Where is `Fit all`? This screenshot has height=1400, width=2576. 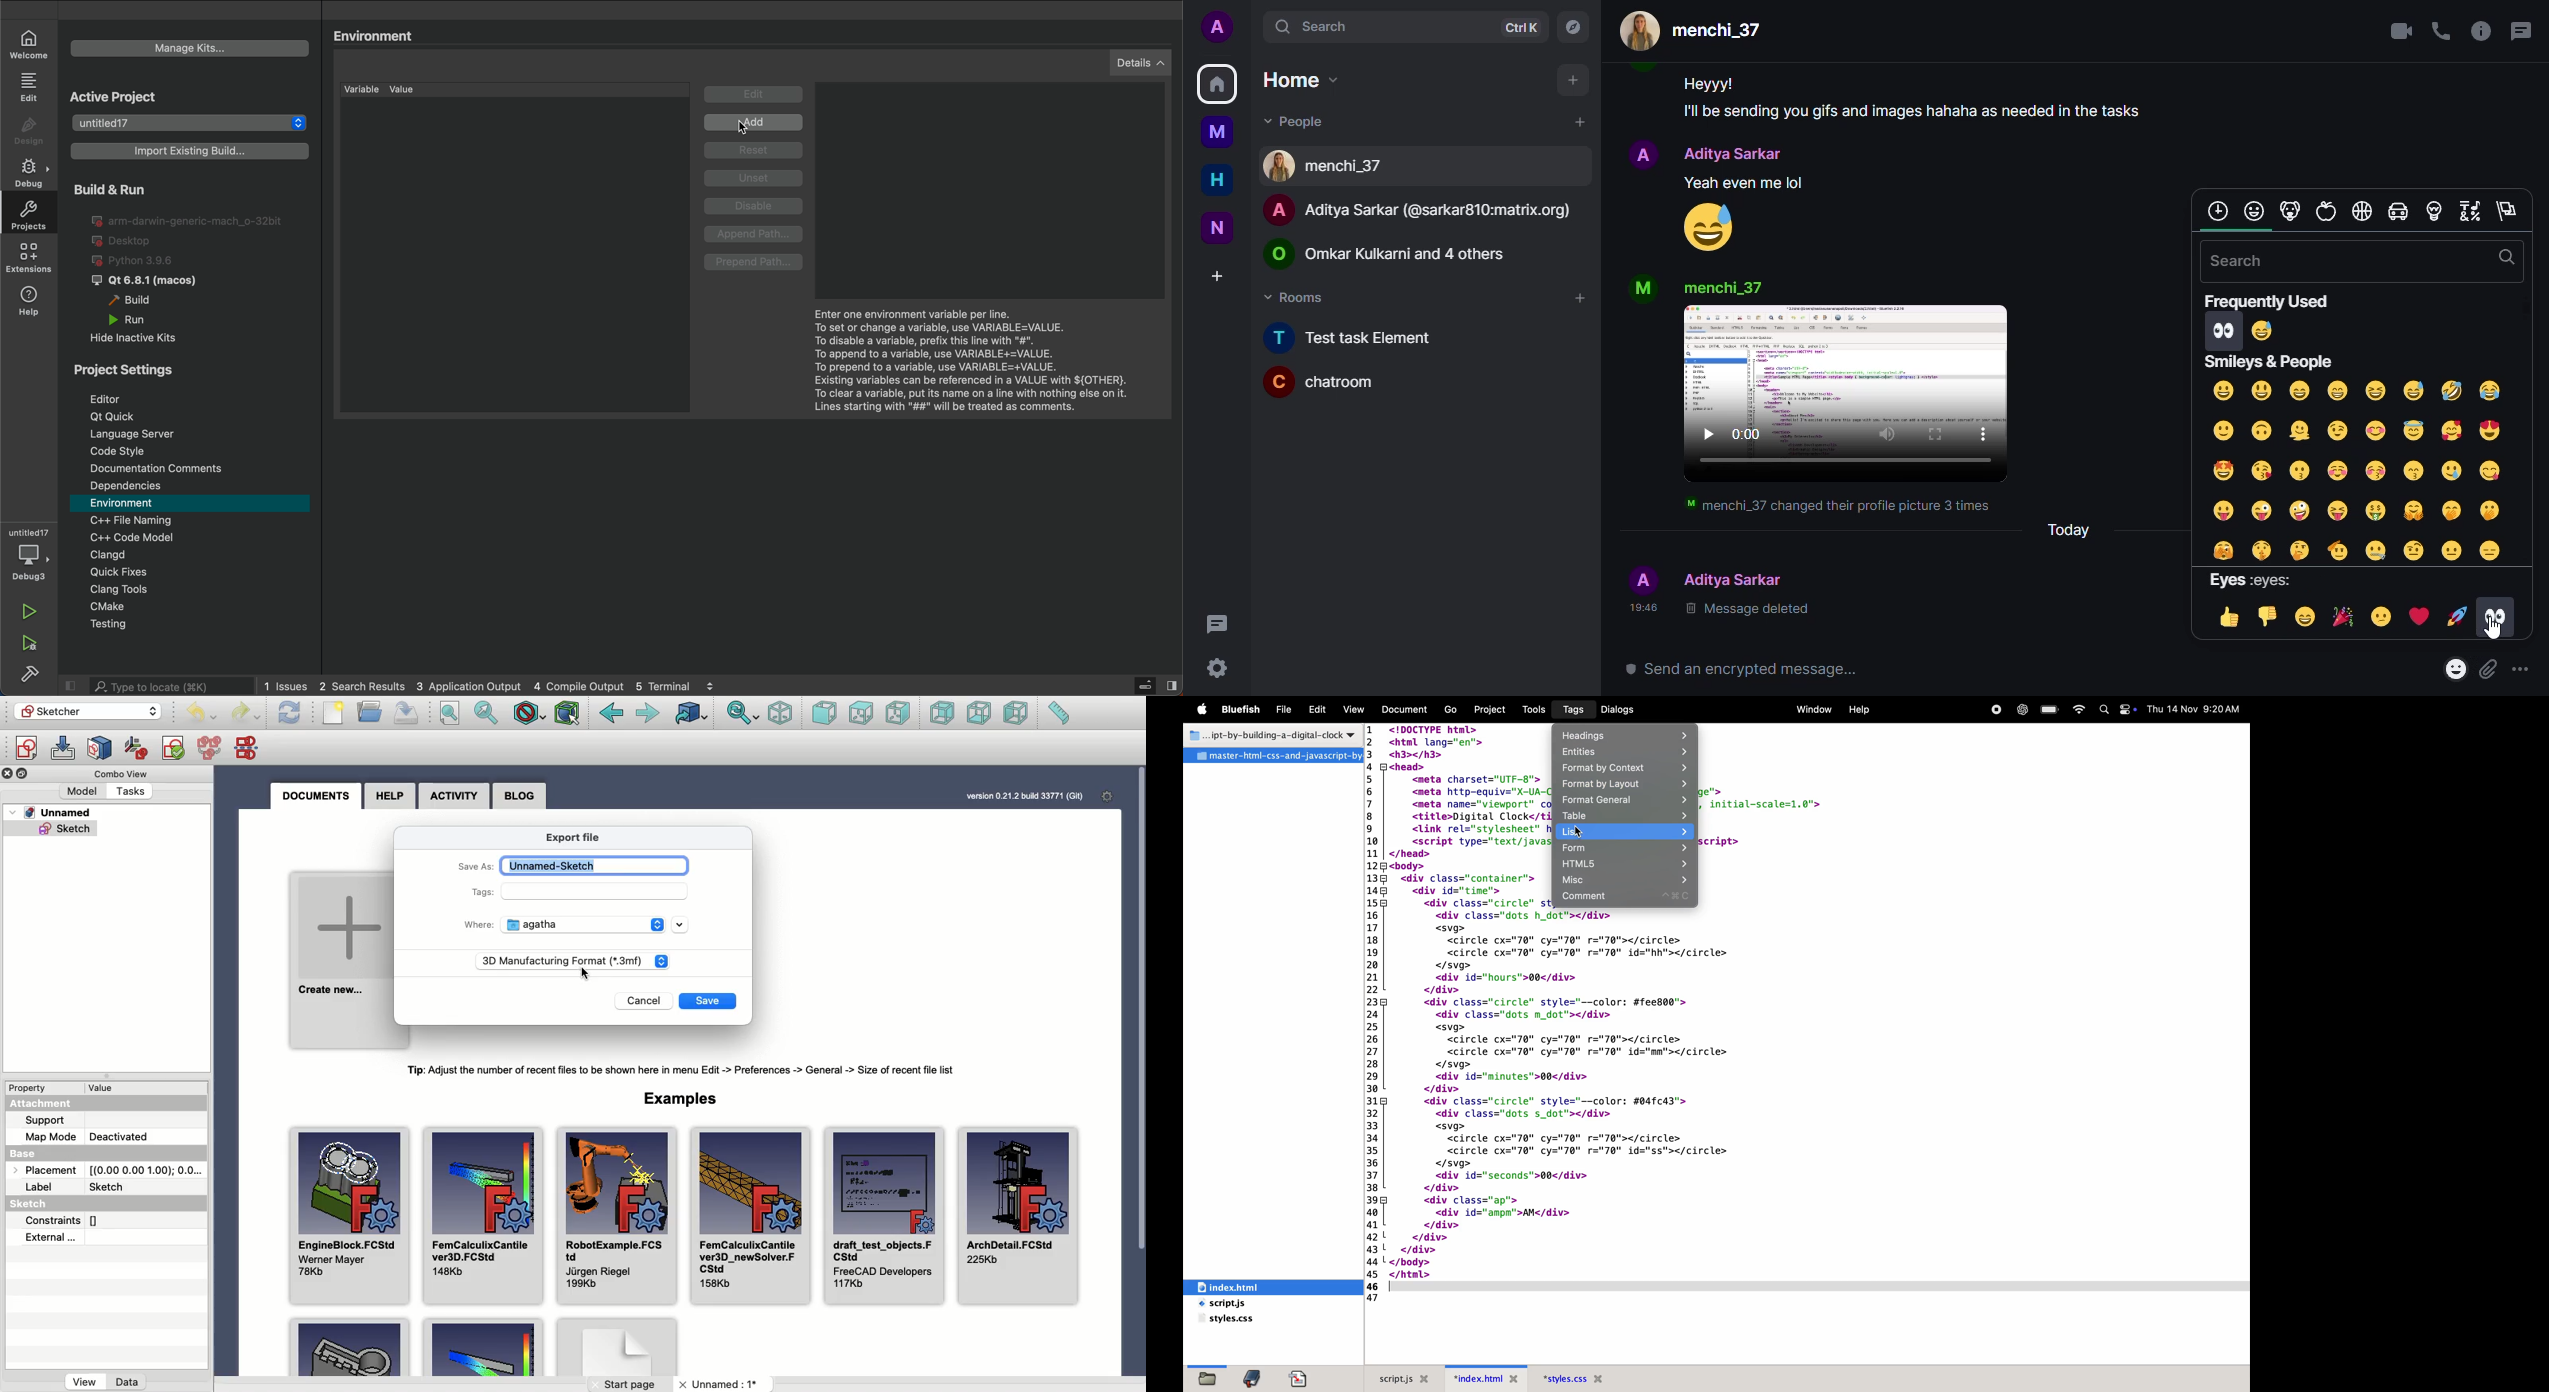
Fit all is located at coordinates (454, 713).